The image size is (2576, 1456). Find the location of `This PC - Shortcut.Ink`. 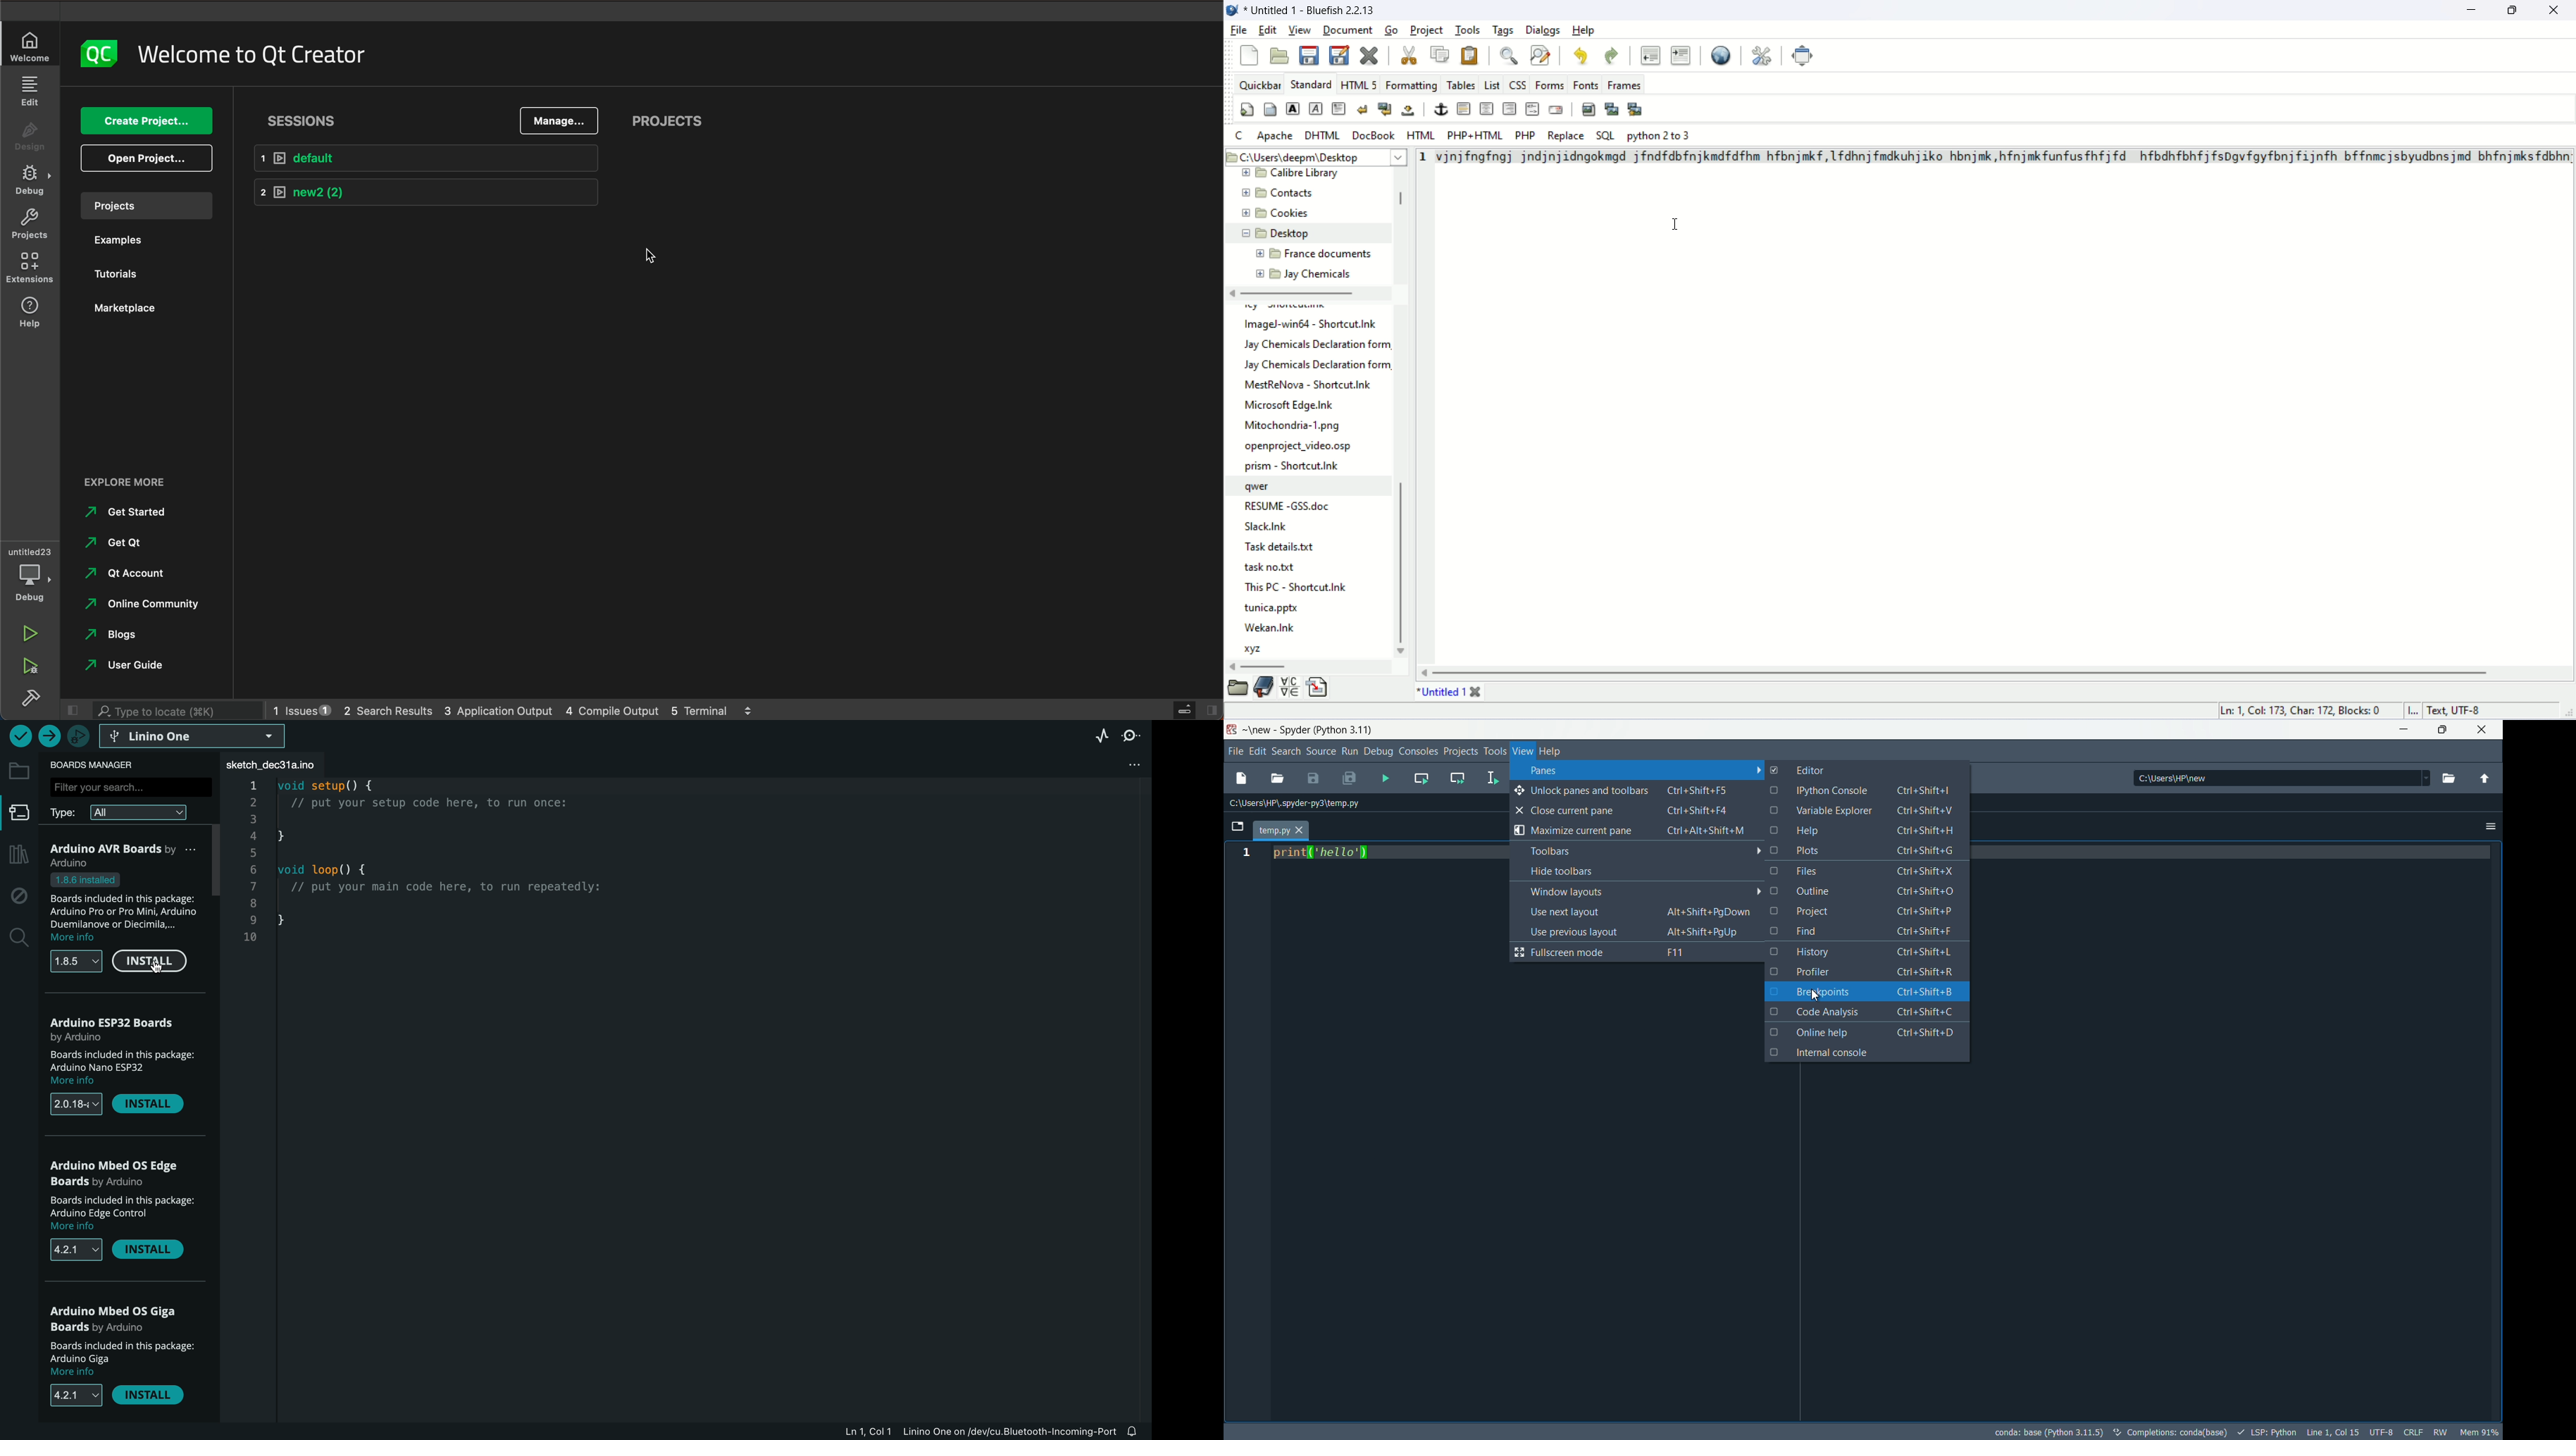

This PC - Shortcut.Ink is located at coordinates (1298, 587).